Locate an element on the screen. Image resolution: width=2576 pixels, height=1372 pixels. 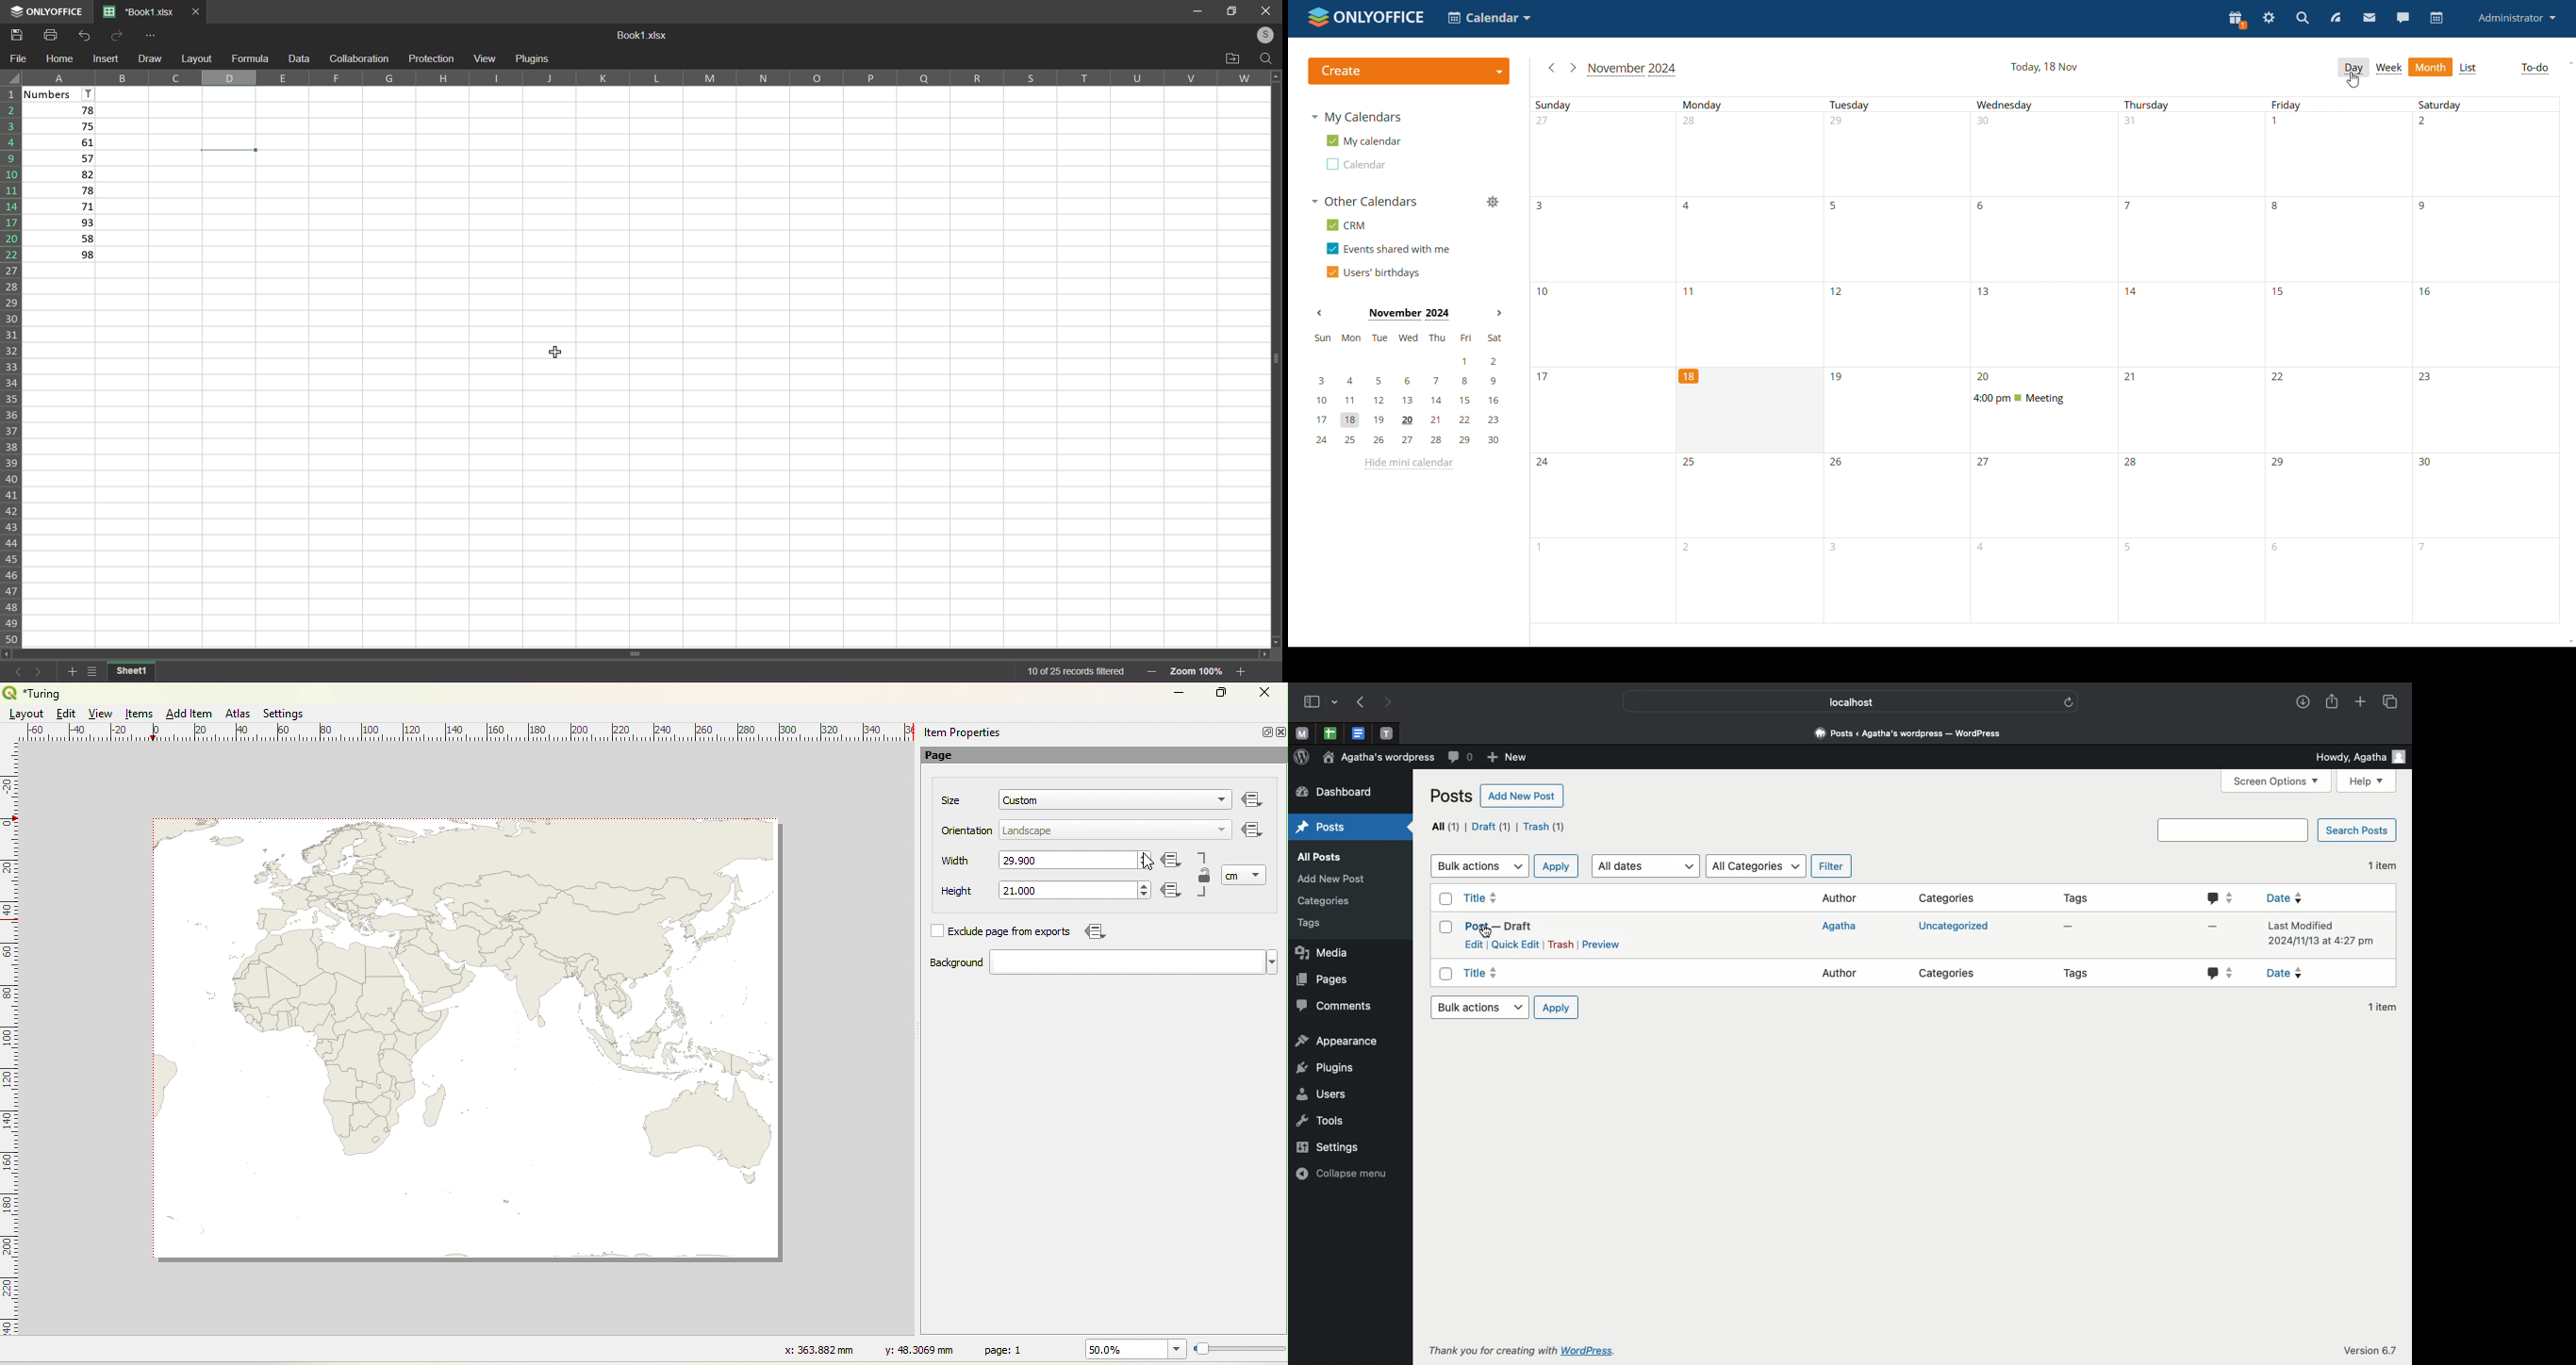
Minimize is located at coordinates (1194, 10).